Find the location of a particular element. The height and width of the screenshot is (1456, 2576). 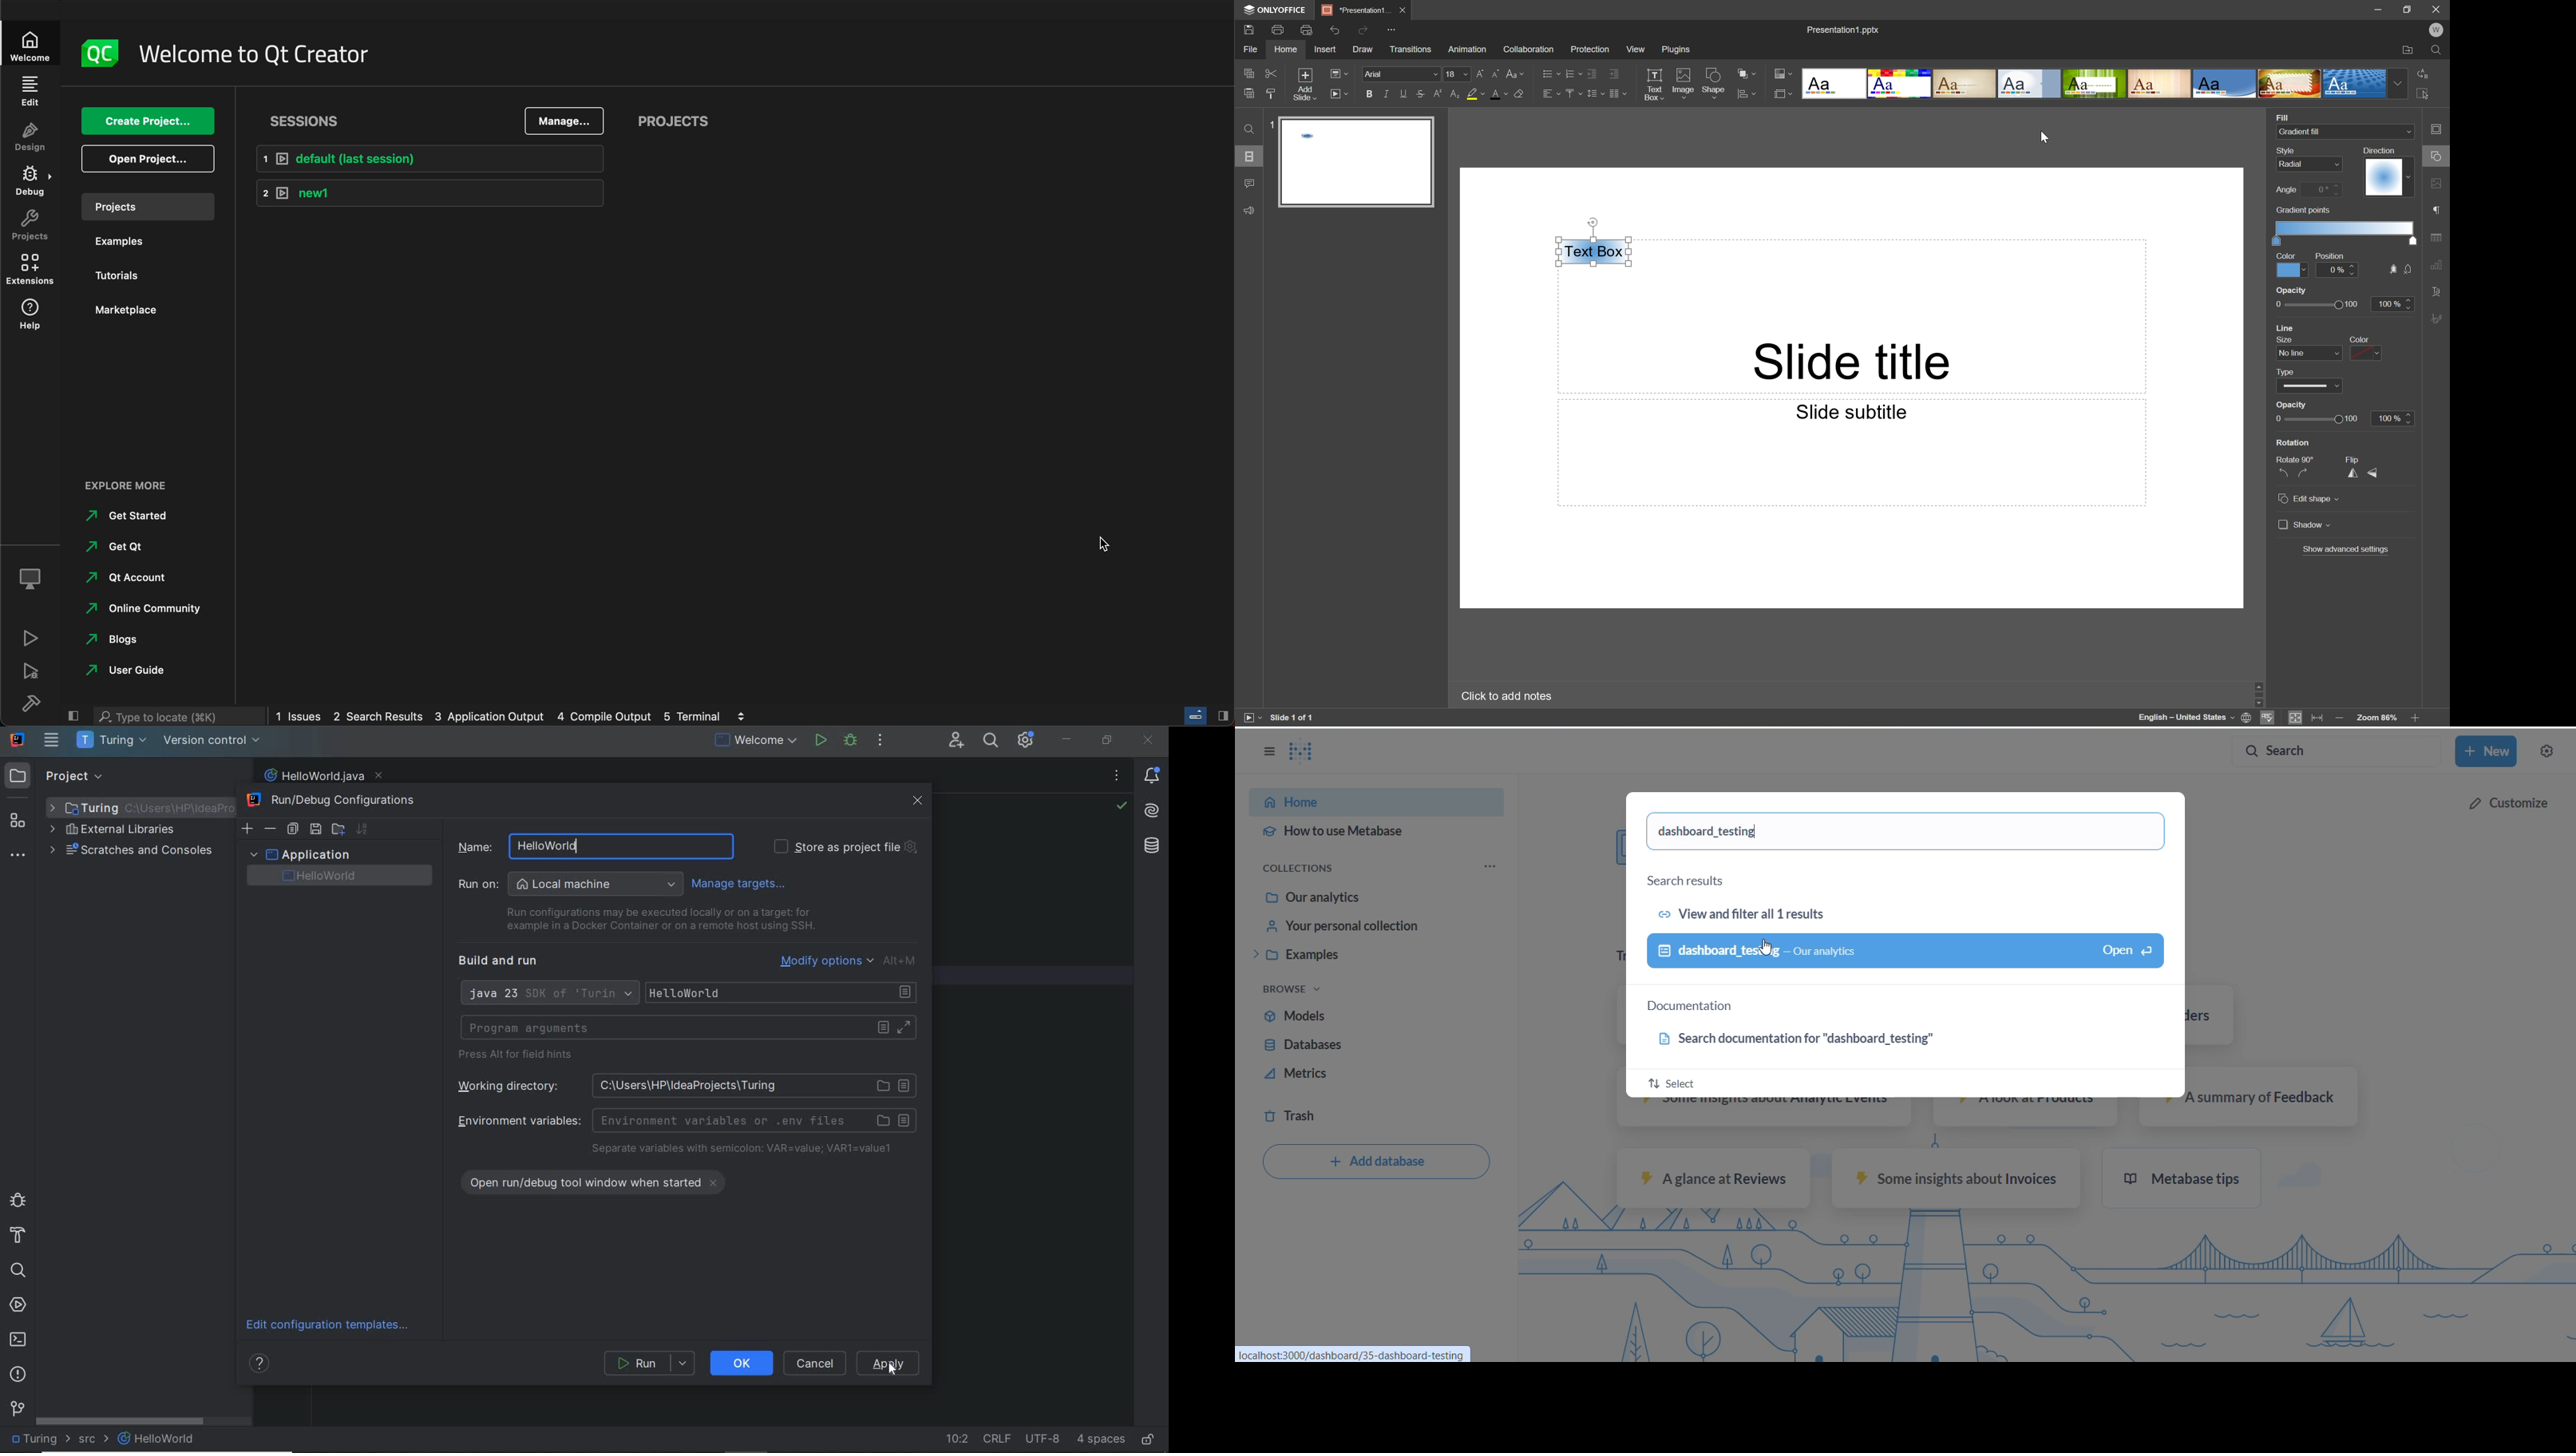

Line spacing is located at coordinates (1591, 96).